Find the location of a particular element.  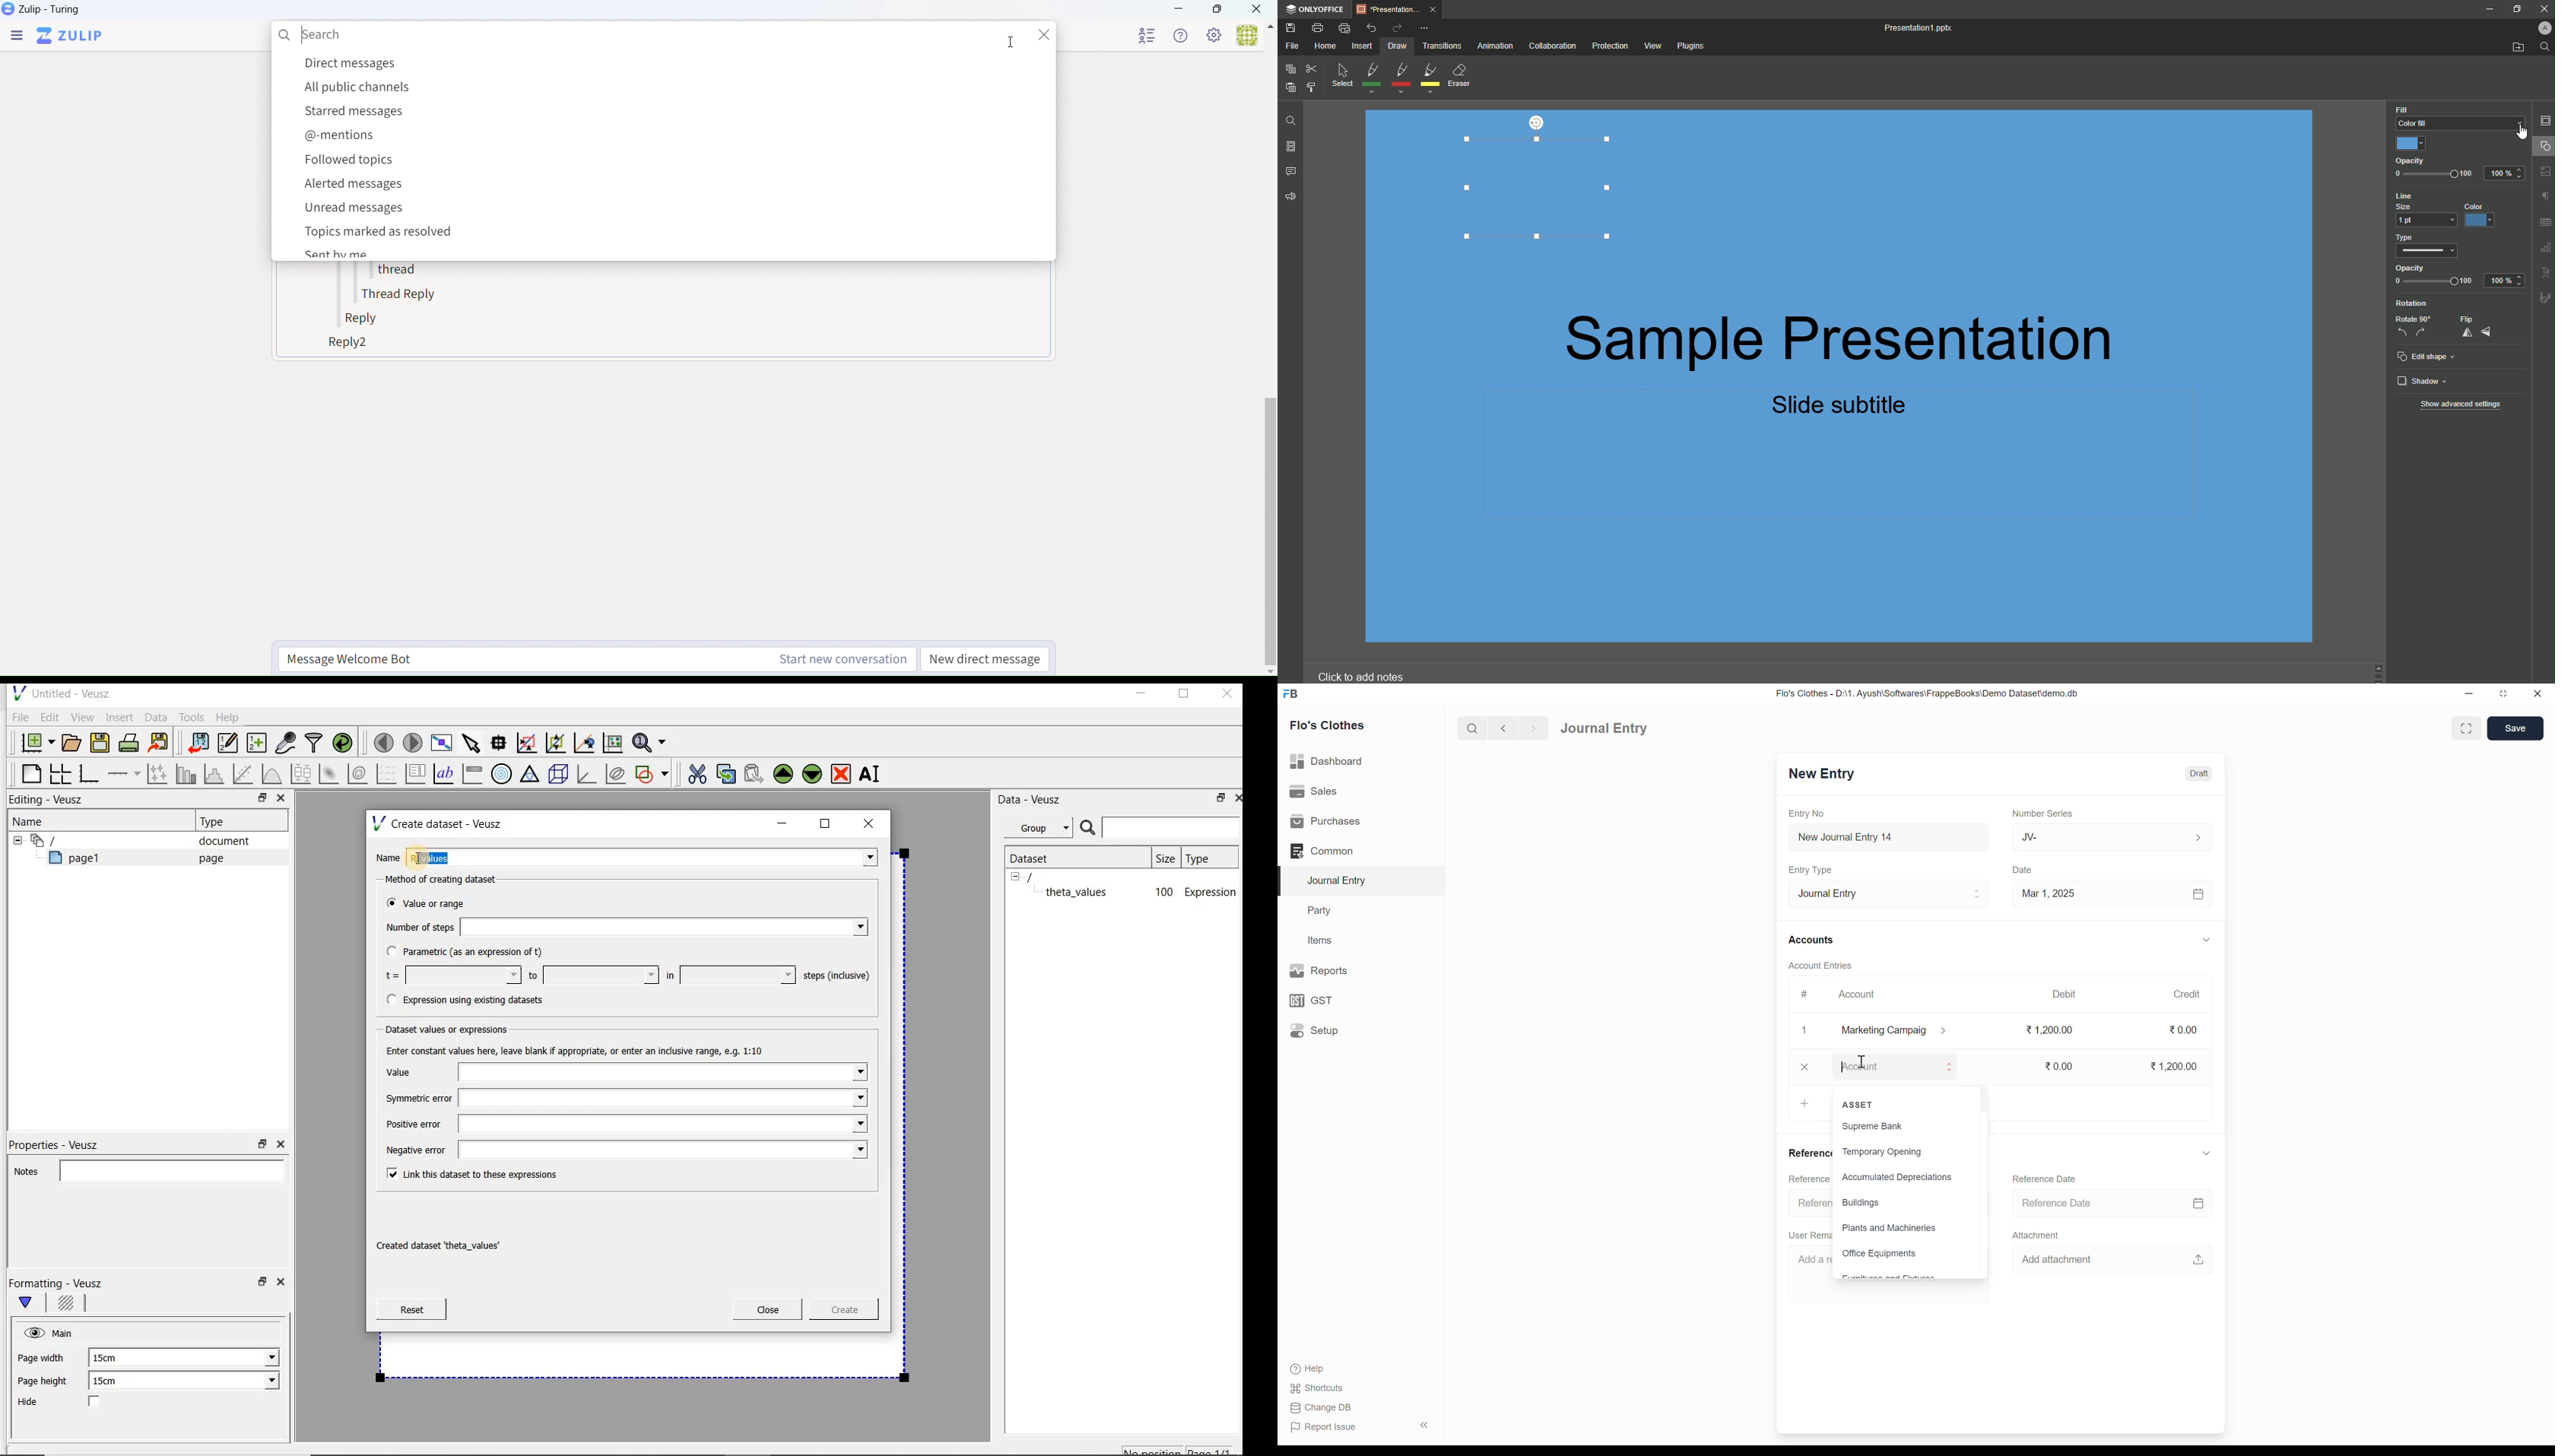

Document widget is located at coordinates (70, 840).